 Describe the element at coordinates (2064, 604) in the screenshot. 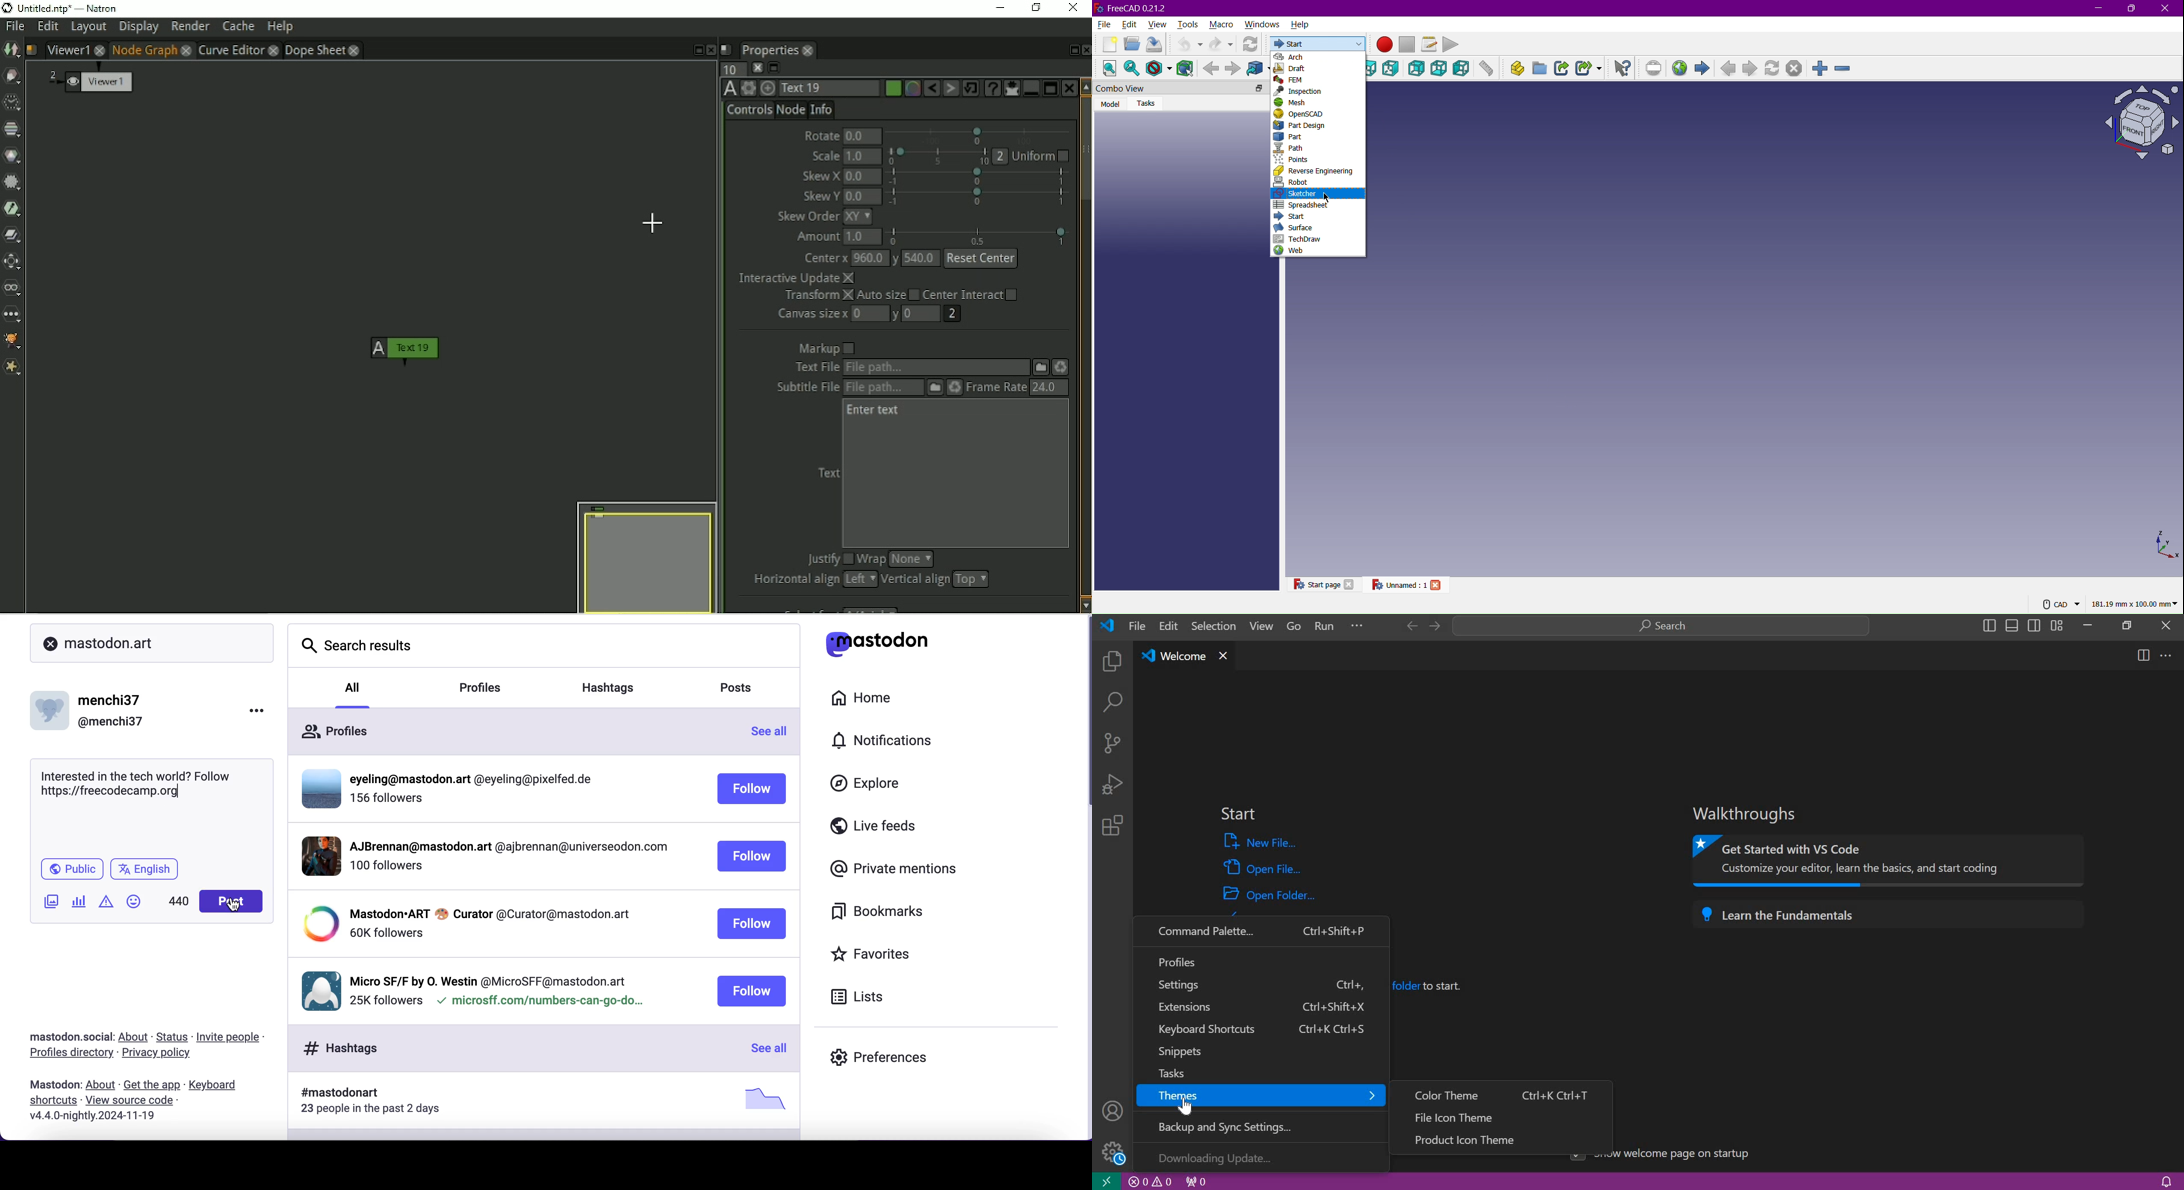

I see `CAD` at that location.